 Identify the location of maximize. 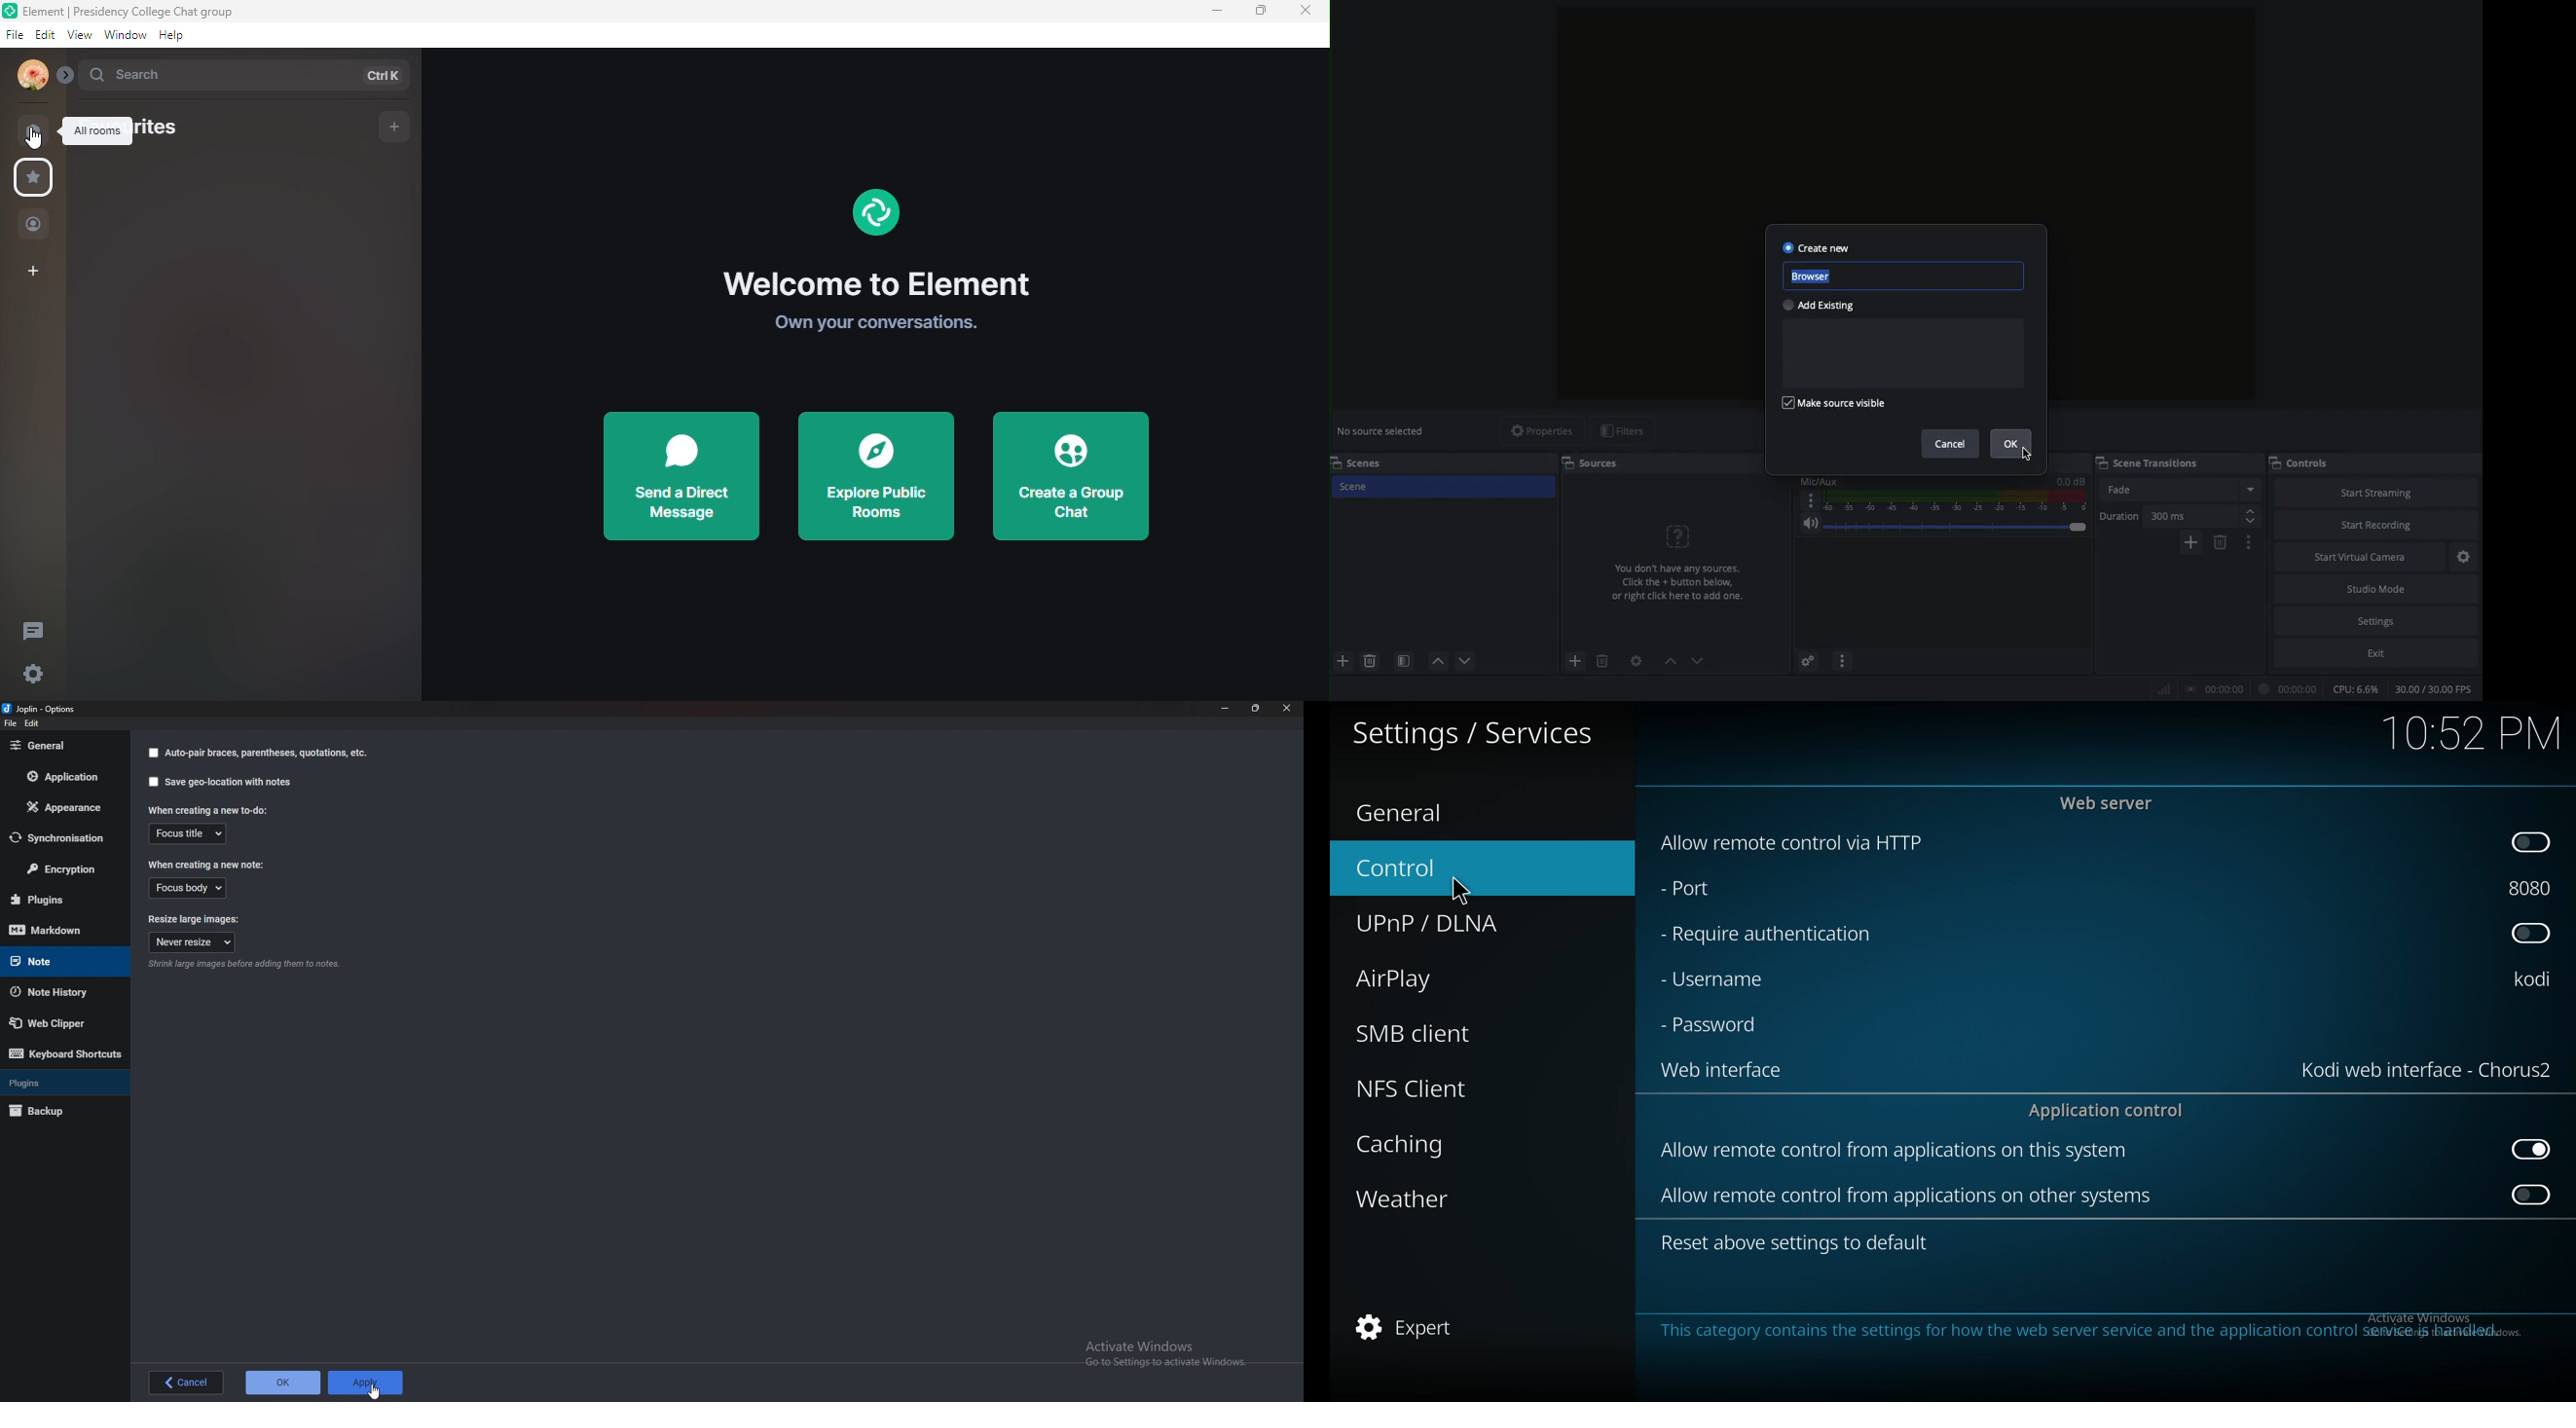
(1262, 13).